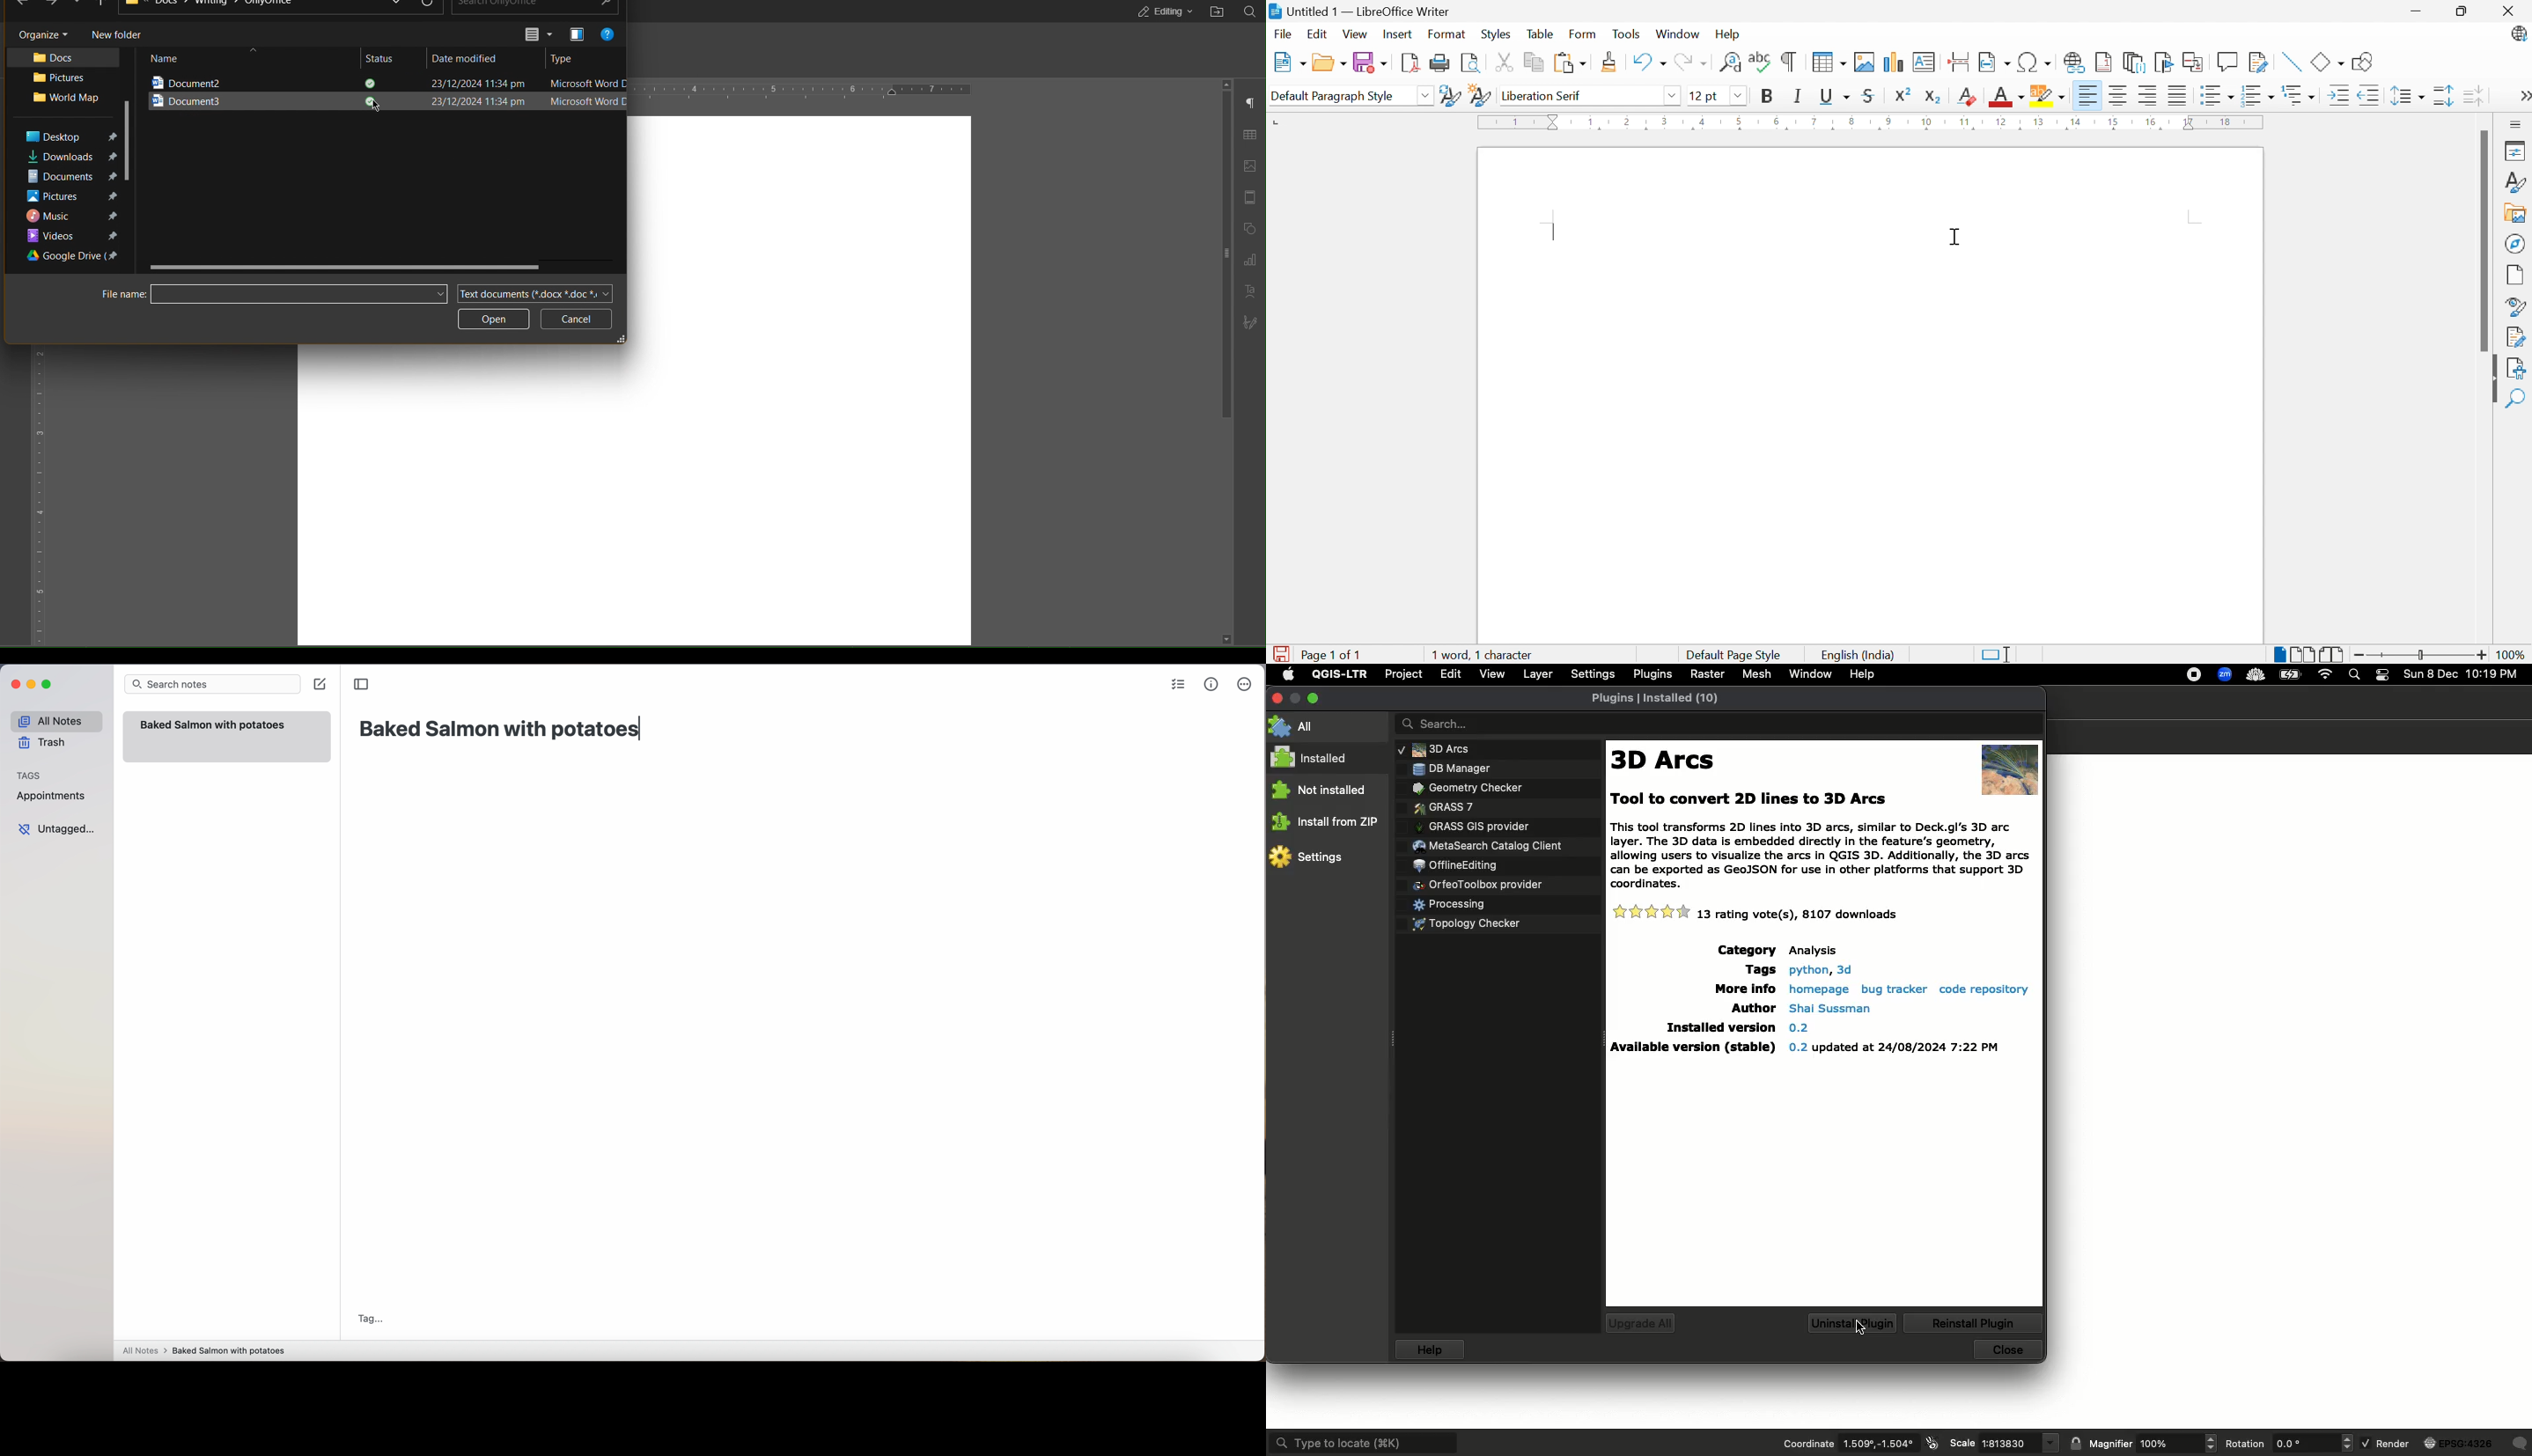  What do you see at coordinates (537, 7) in the screenshot?
I see `search` at bounding box center [537, 7].